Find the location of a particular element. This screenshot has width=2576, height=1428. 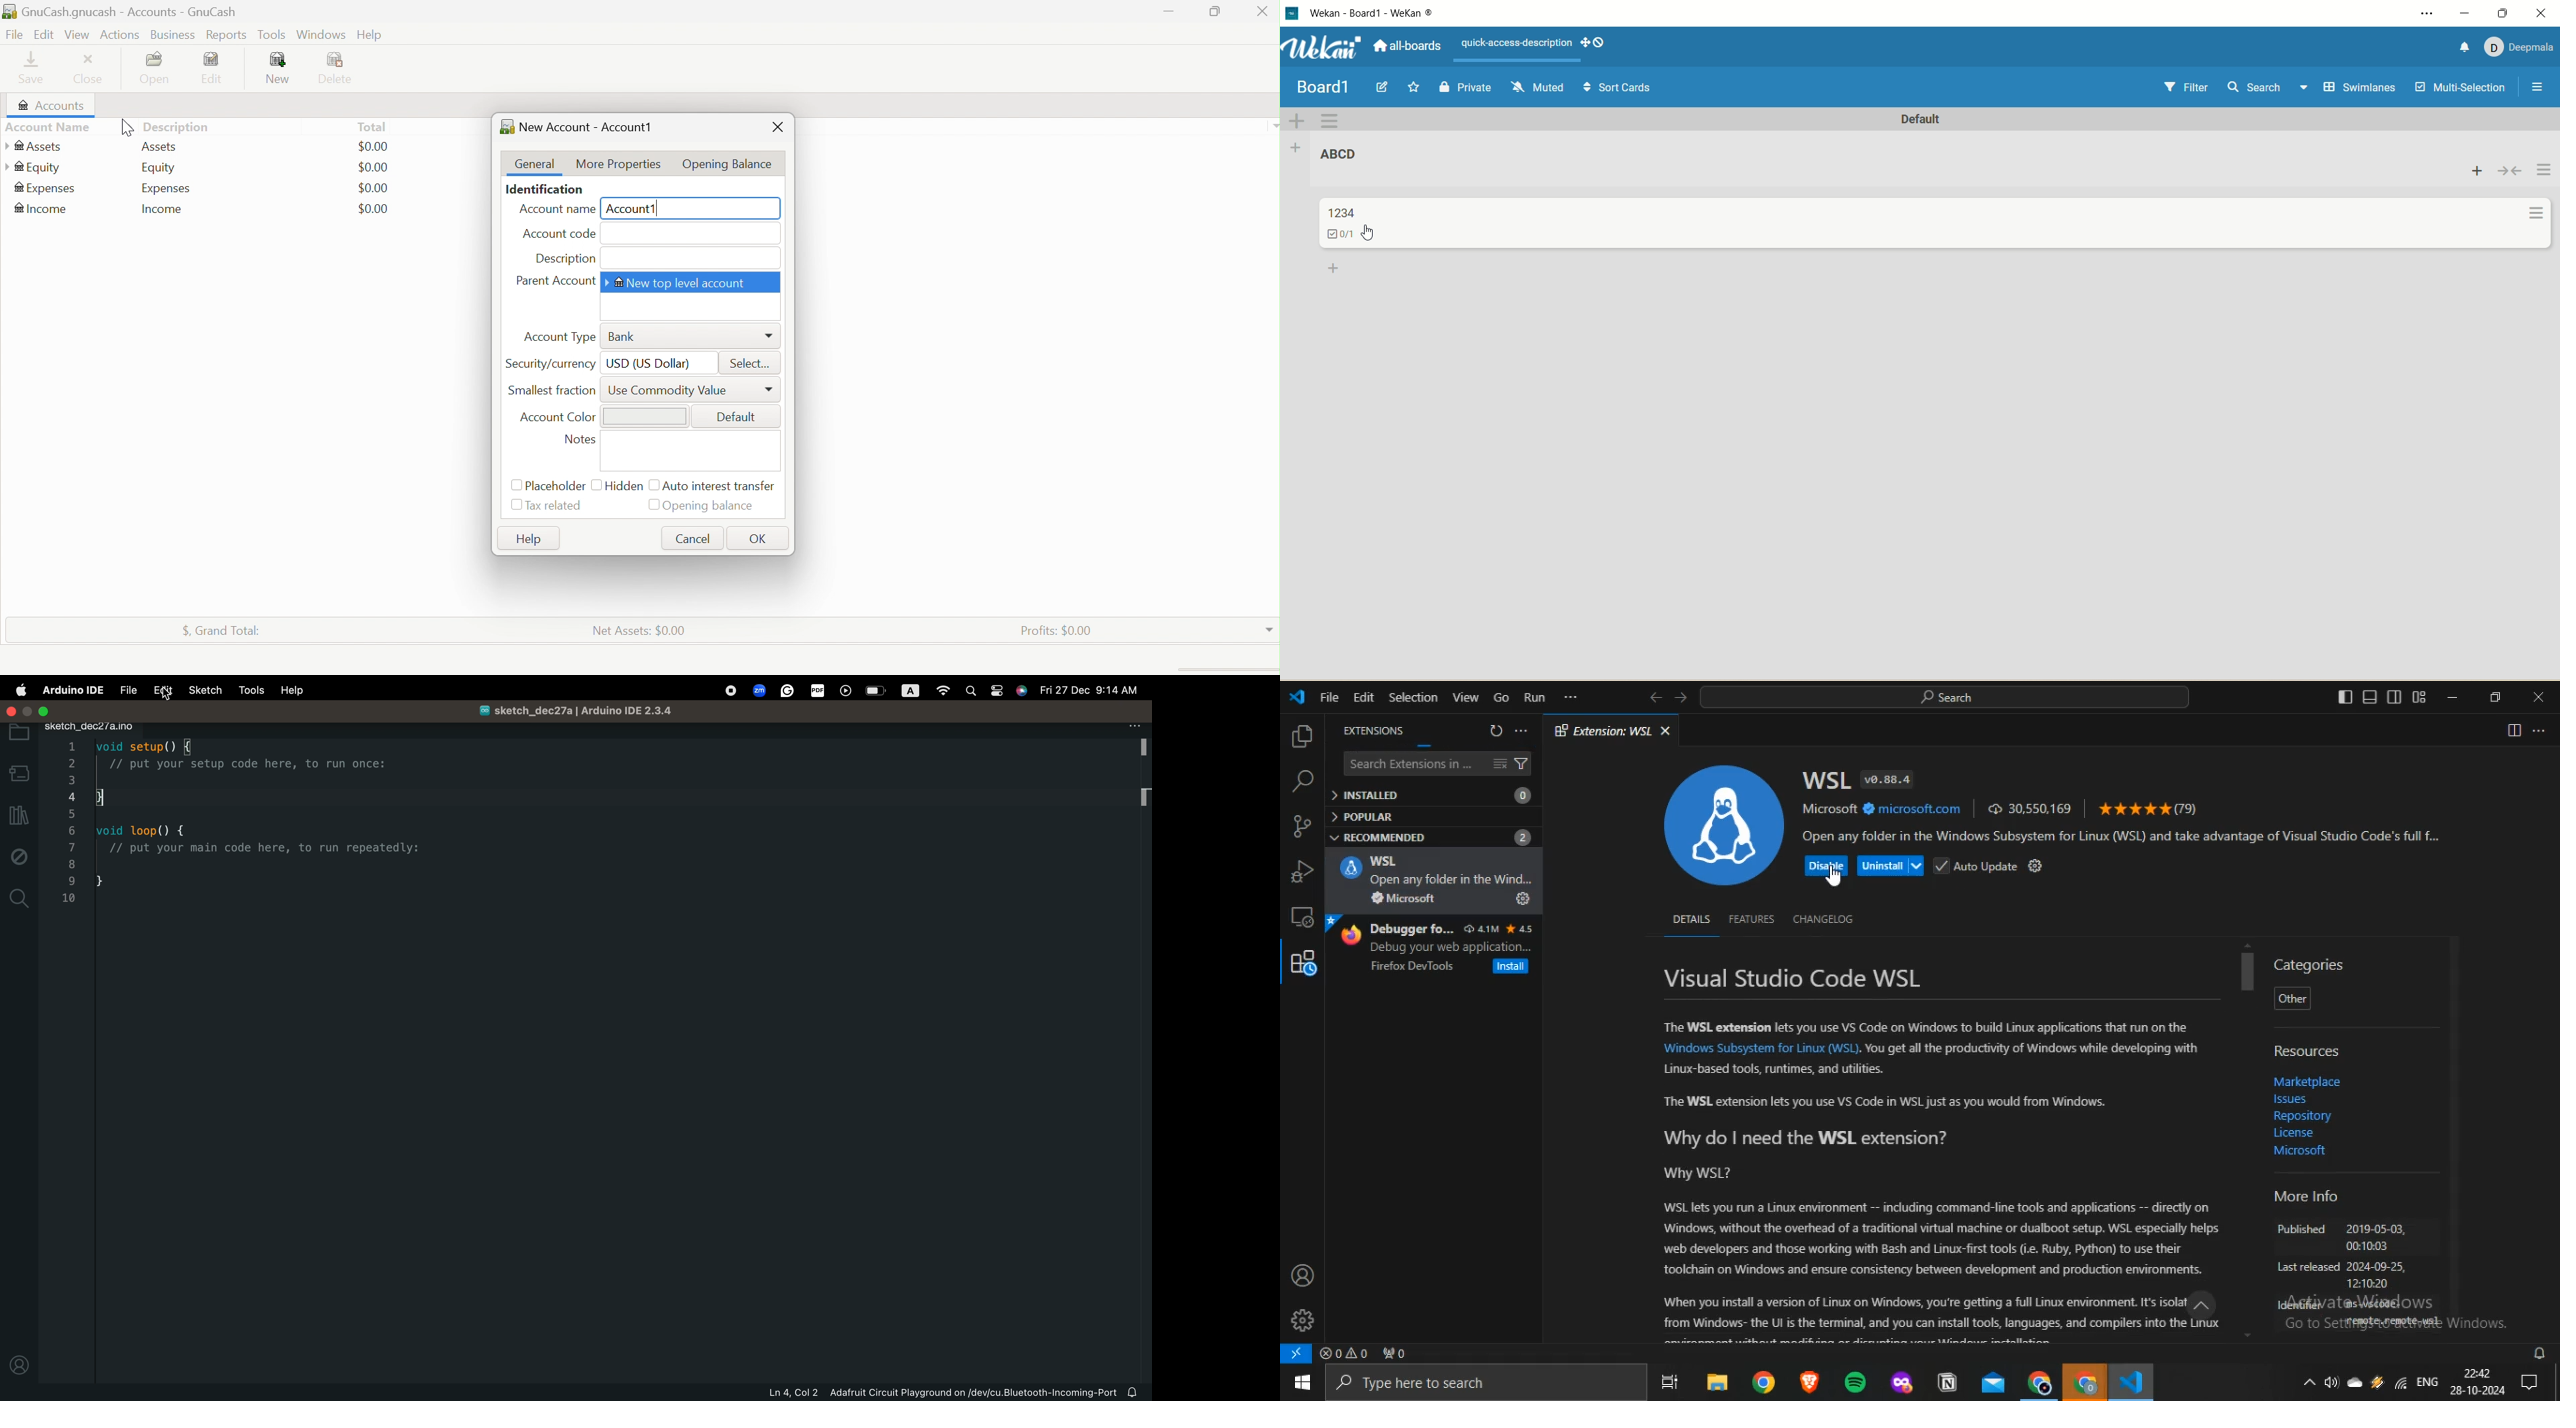

22:42 is located at coordinates (2476, 1371).